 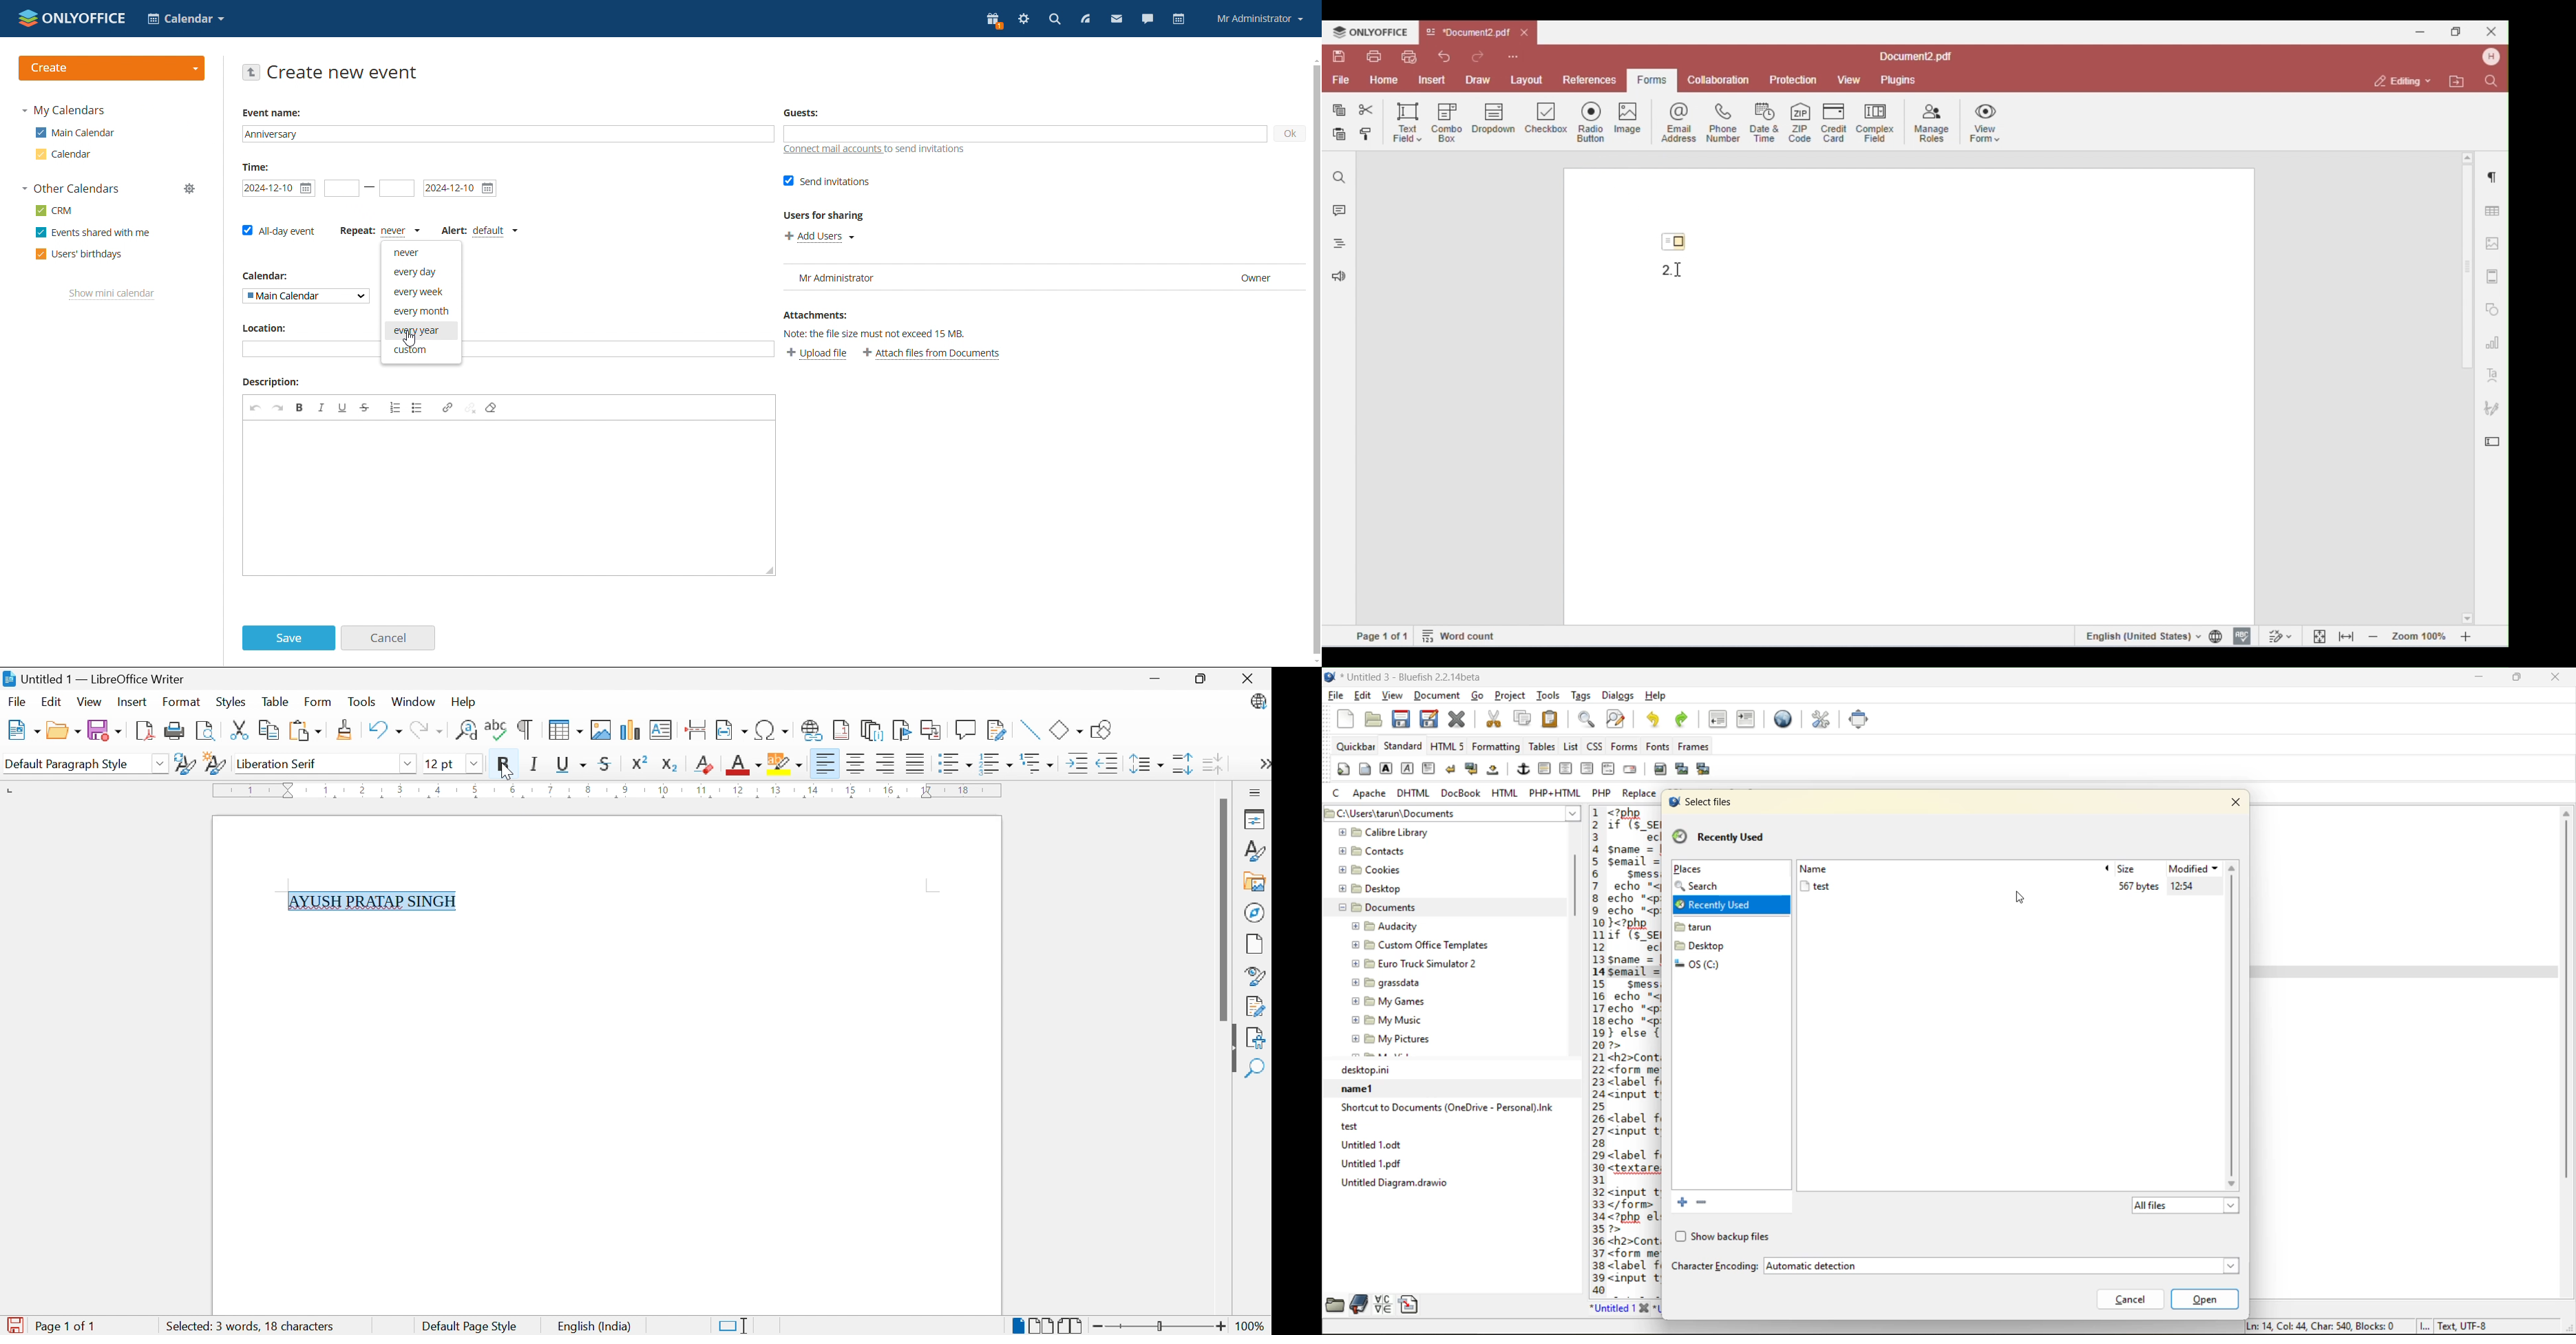 What do you see at coordinates (279, 189) in the screenshot?
I see `start time` at bounding box center [279, 189].